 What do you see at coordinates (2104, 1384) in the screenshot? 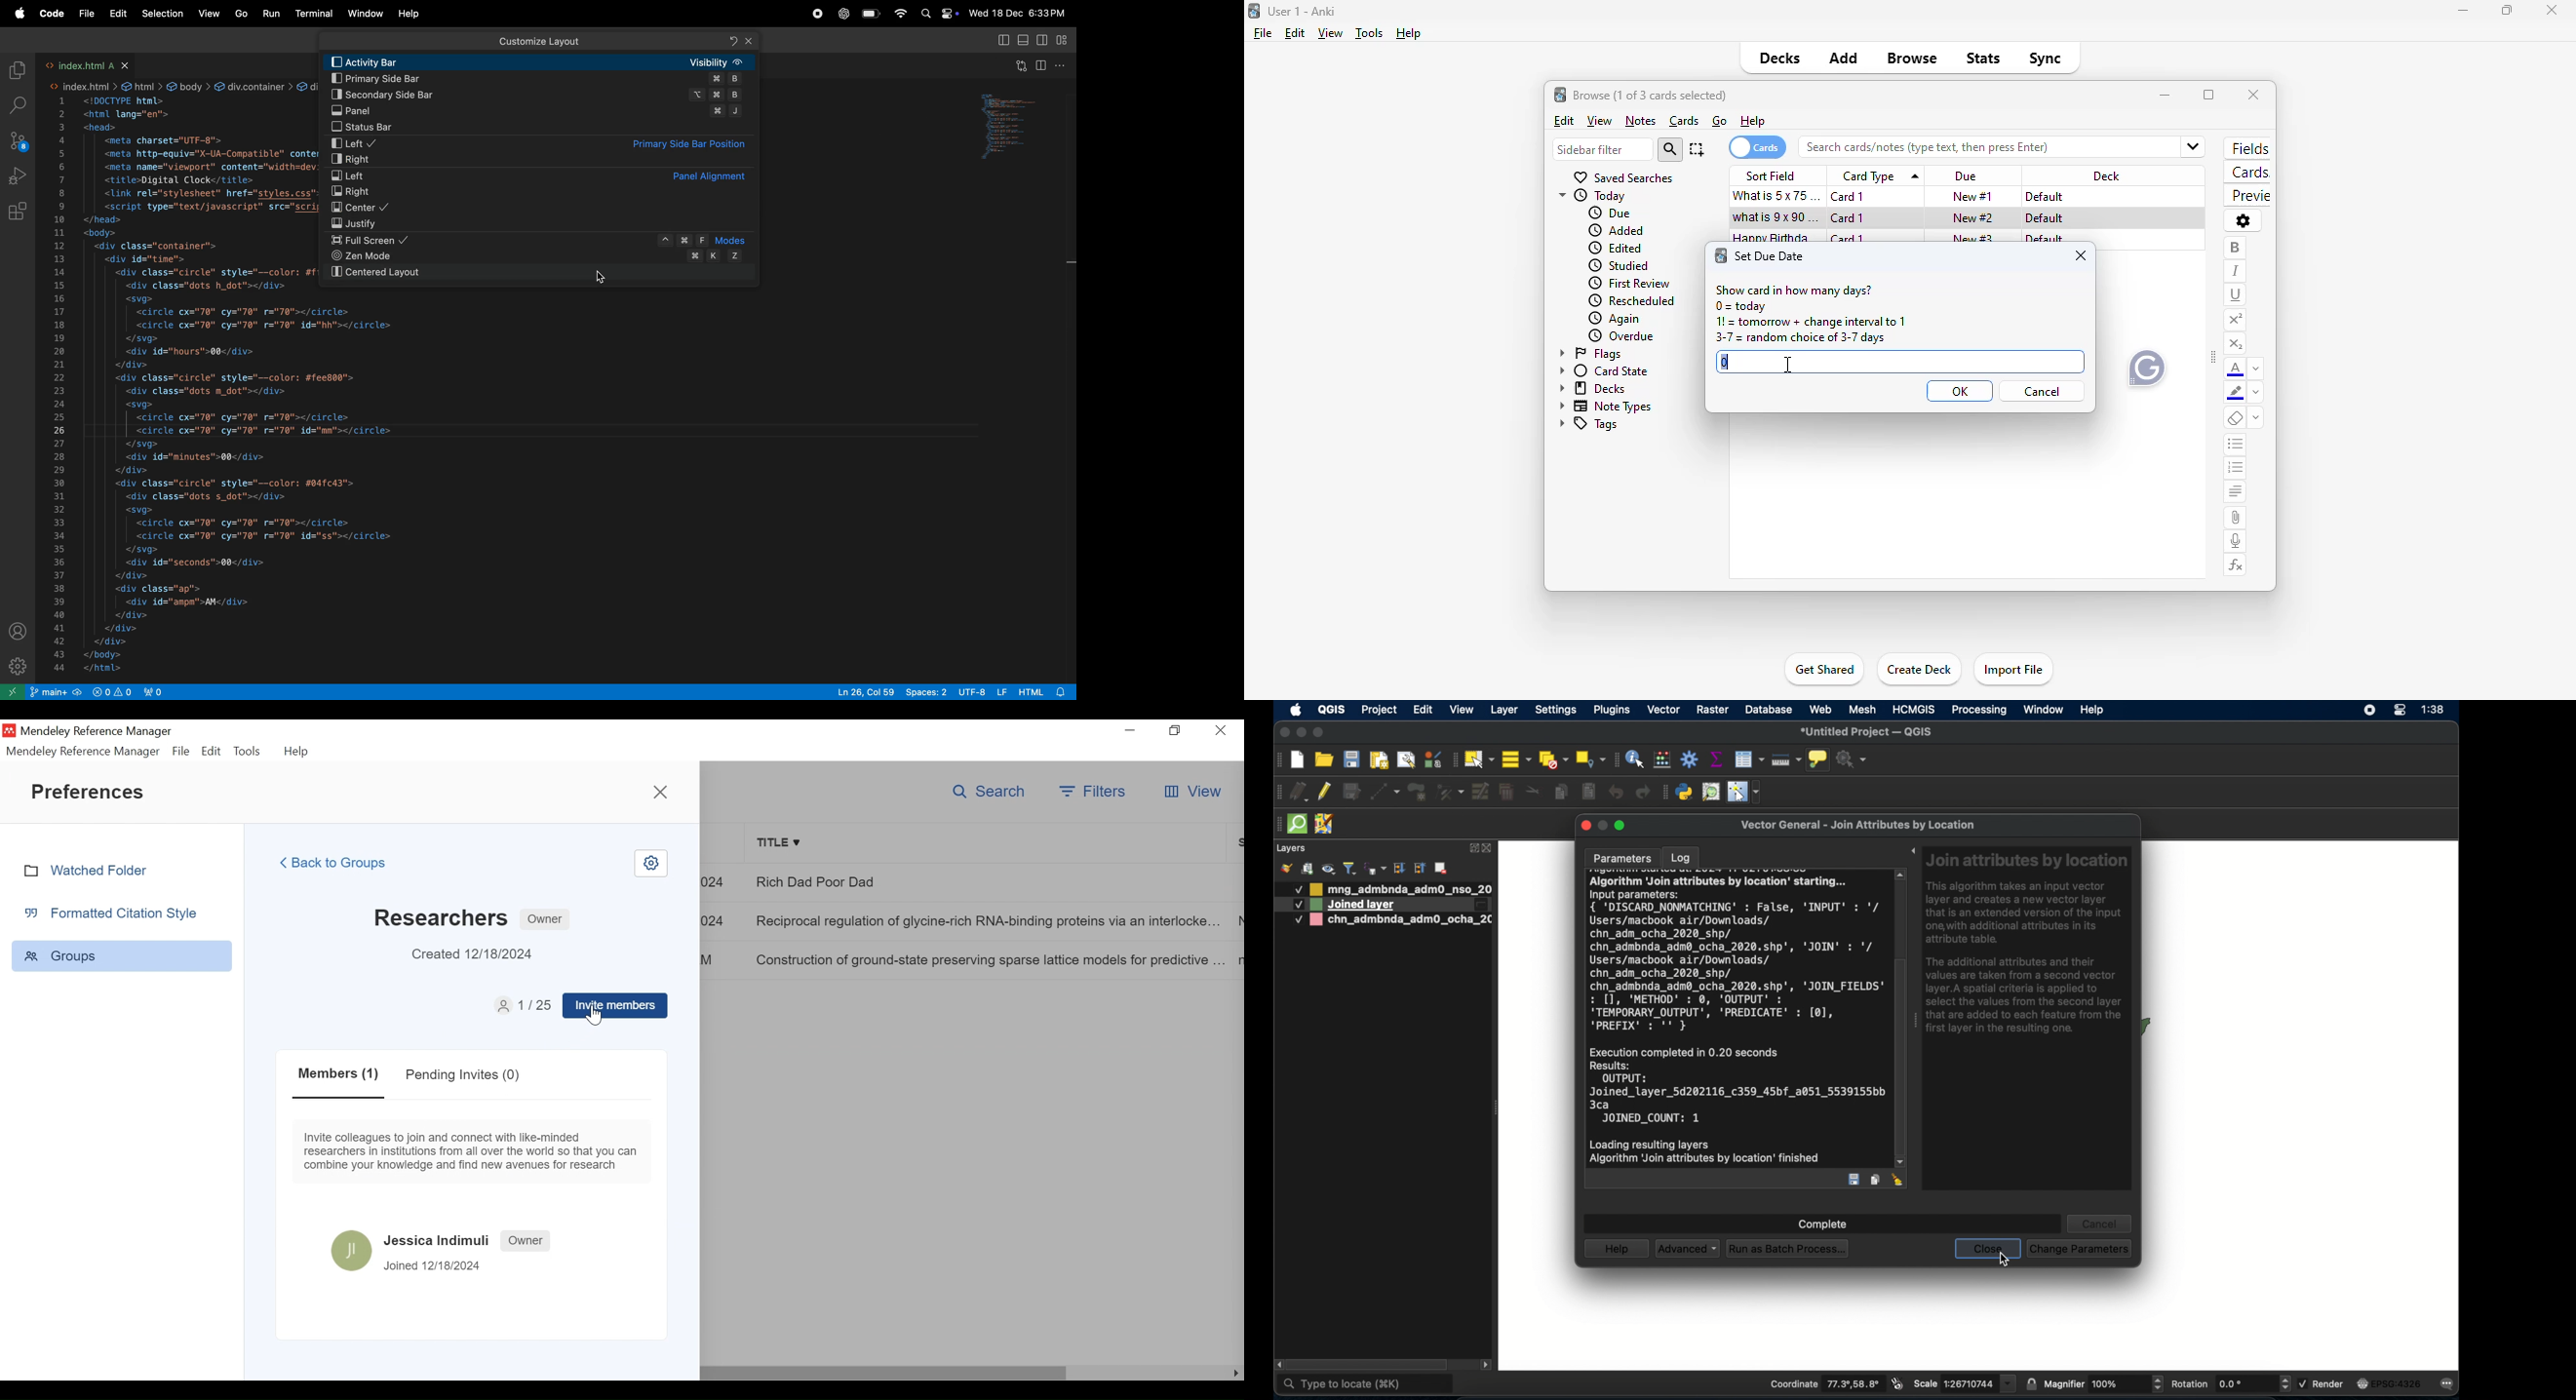
I see `magnifier` at bounding box center [2104, 1384].